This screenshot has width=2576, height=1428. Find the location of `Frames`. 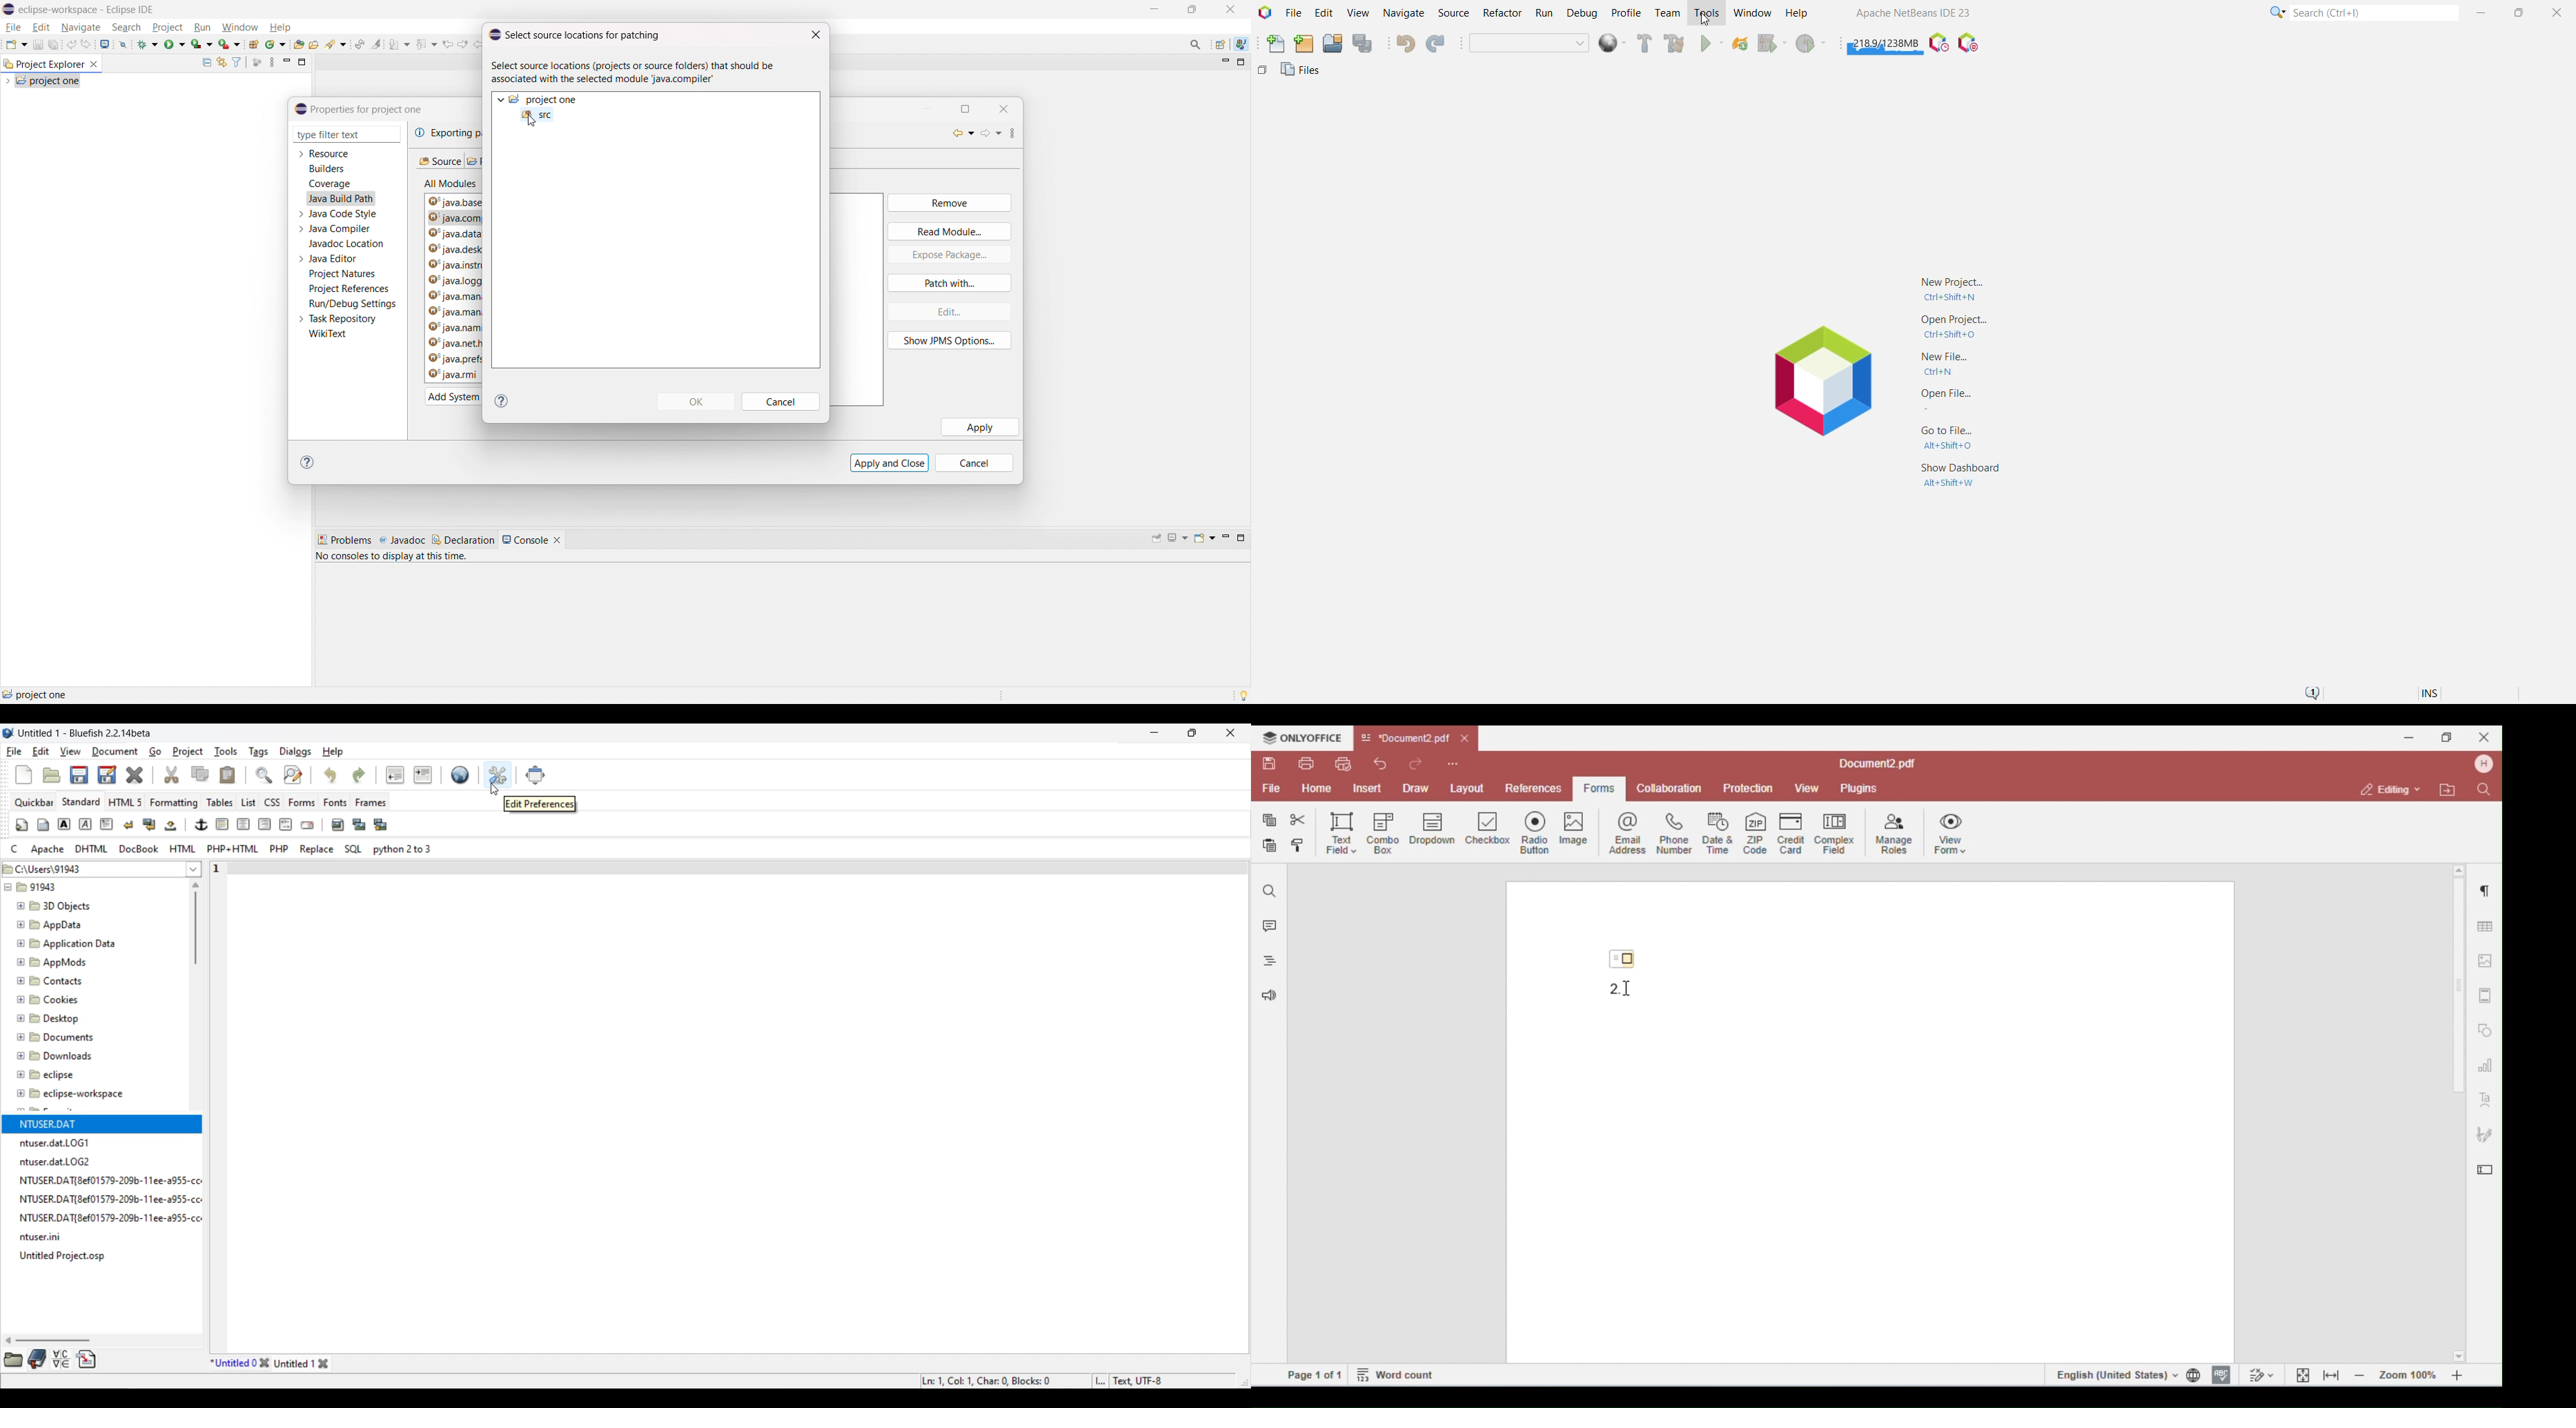

Frames is located at coordinates (371, 802).